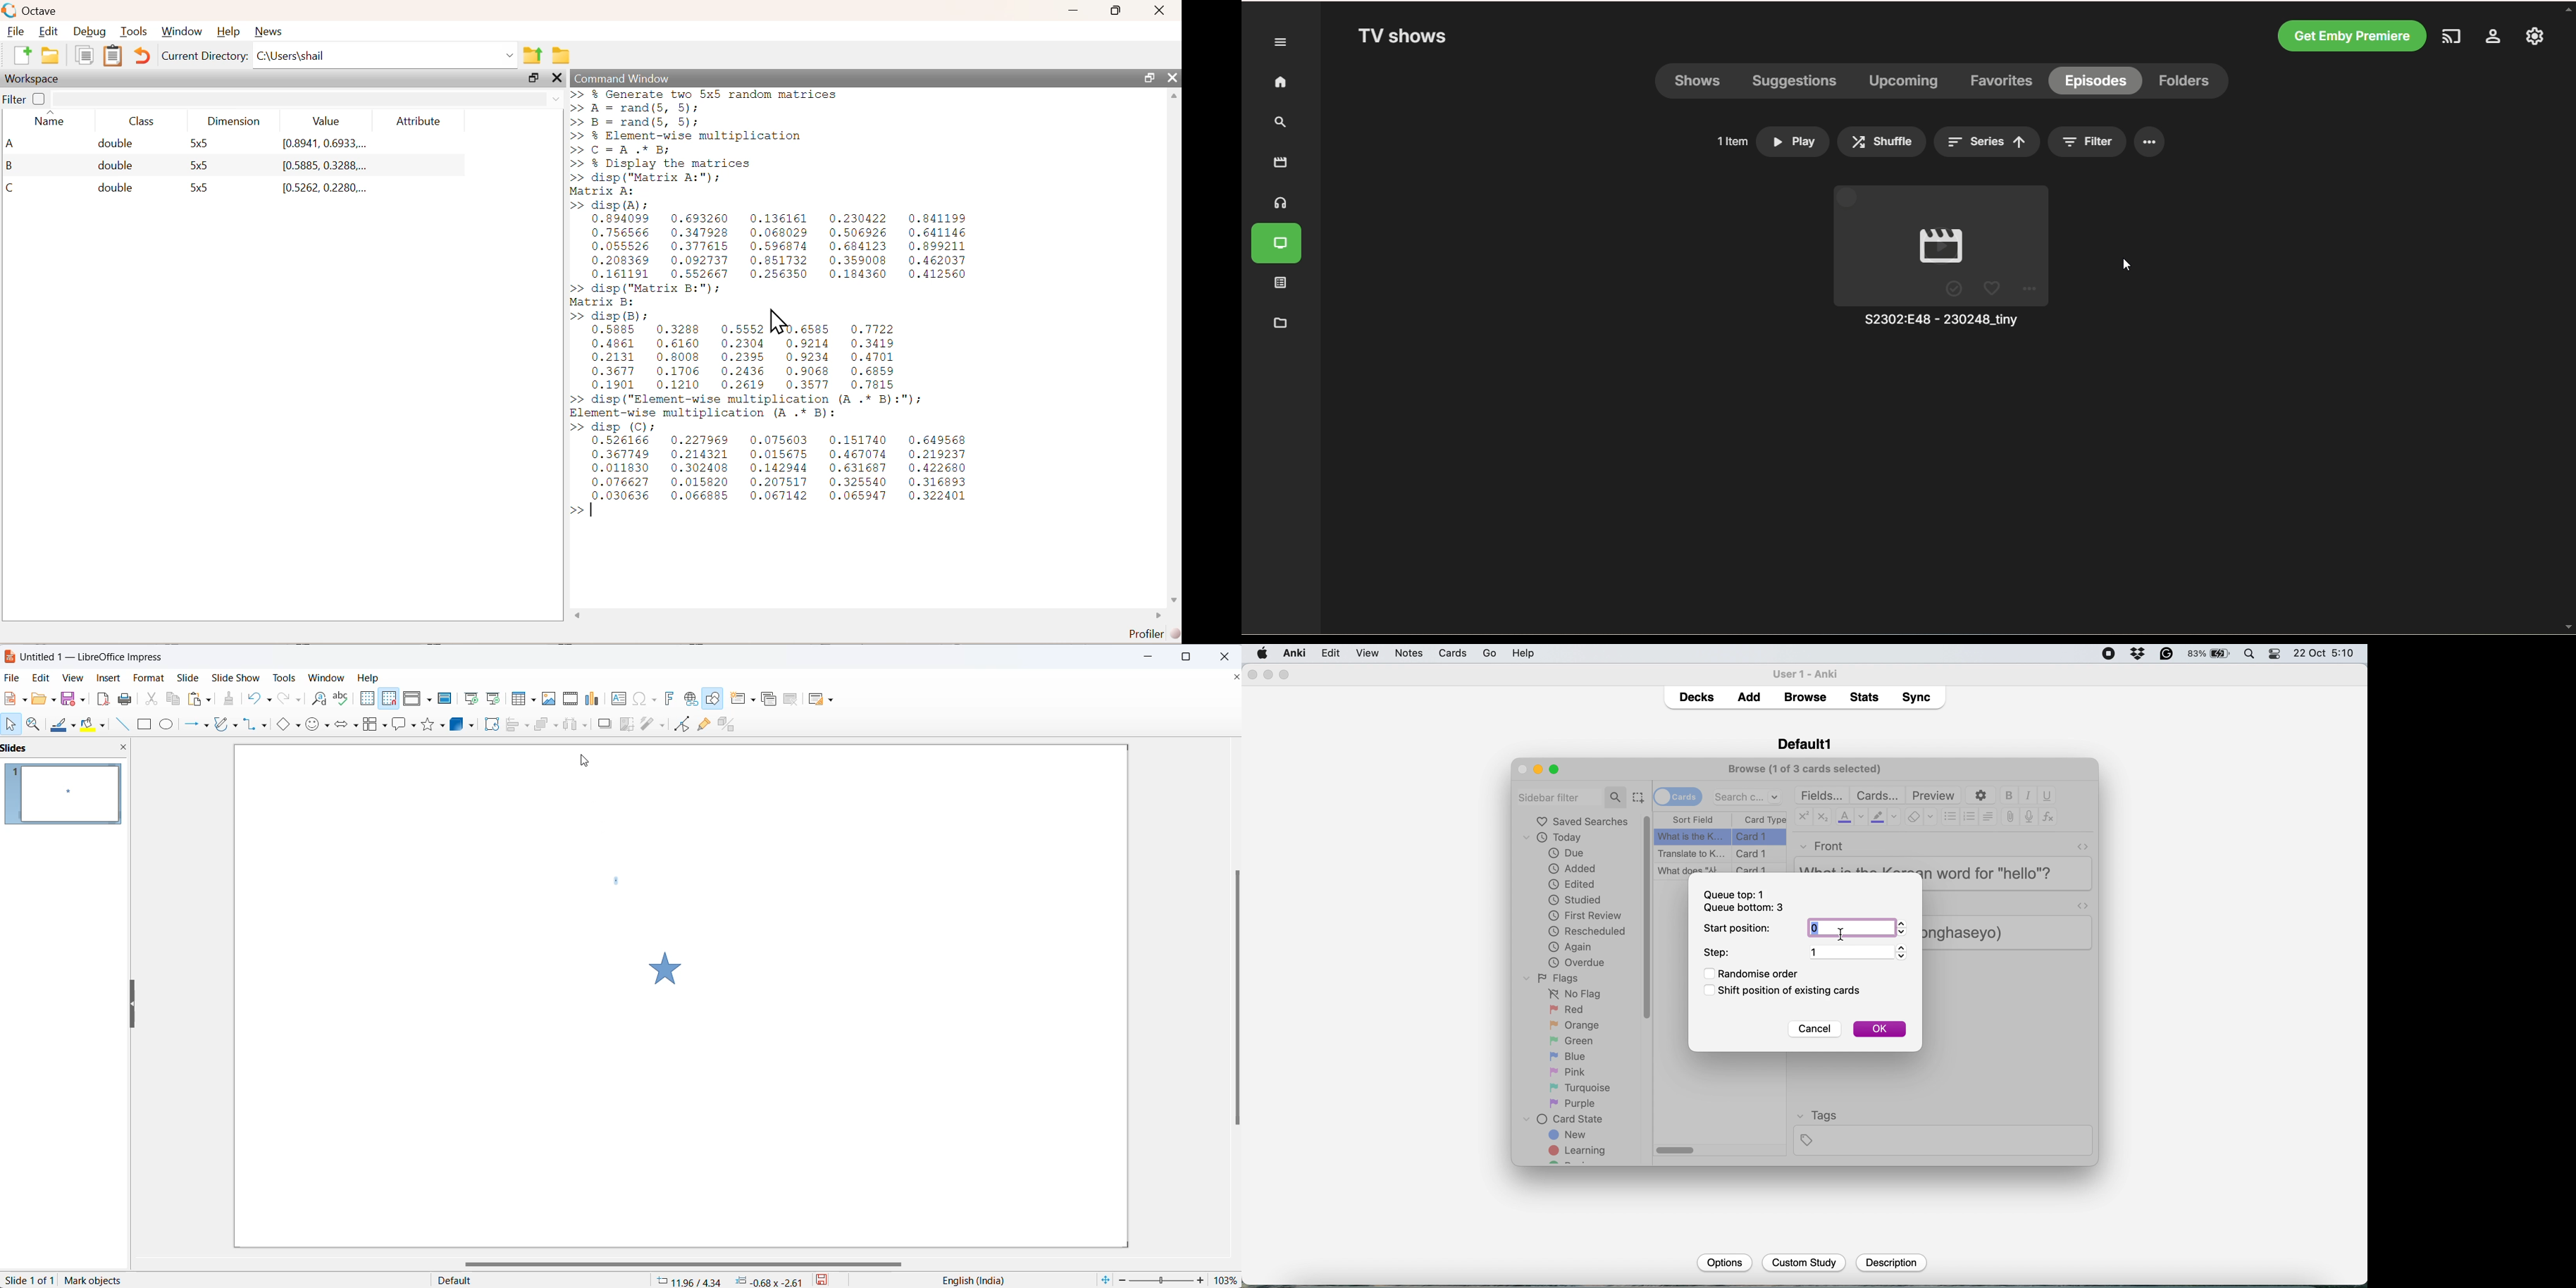 The image size is (2576, 1288). I want to click on zoom slider, so click(1163, 1279).